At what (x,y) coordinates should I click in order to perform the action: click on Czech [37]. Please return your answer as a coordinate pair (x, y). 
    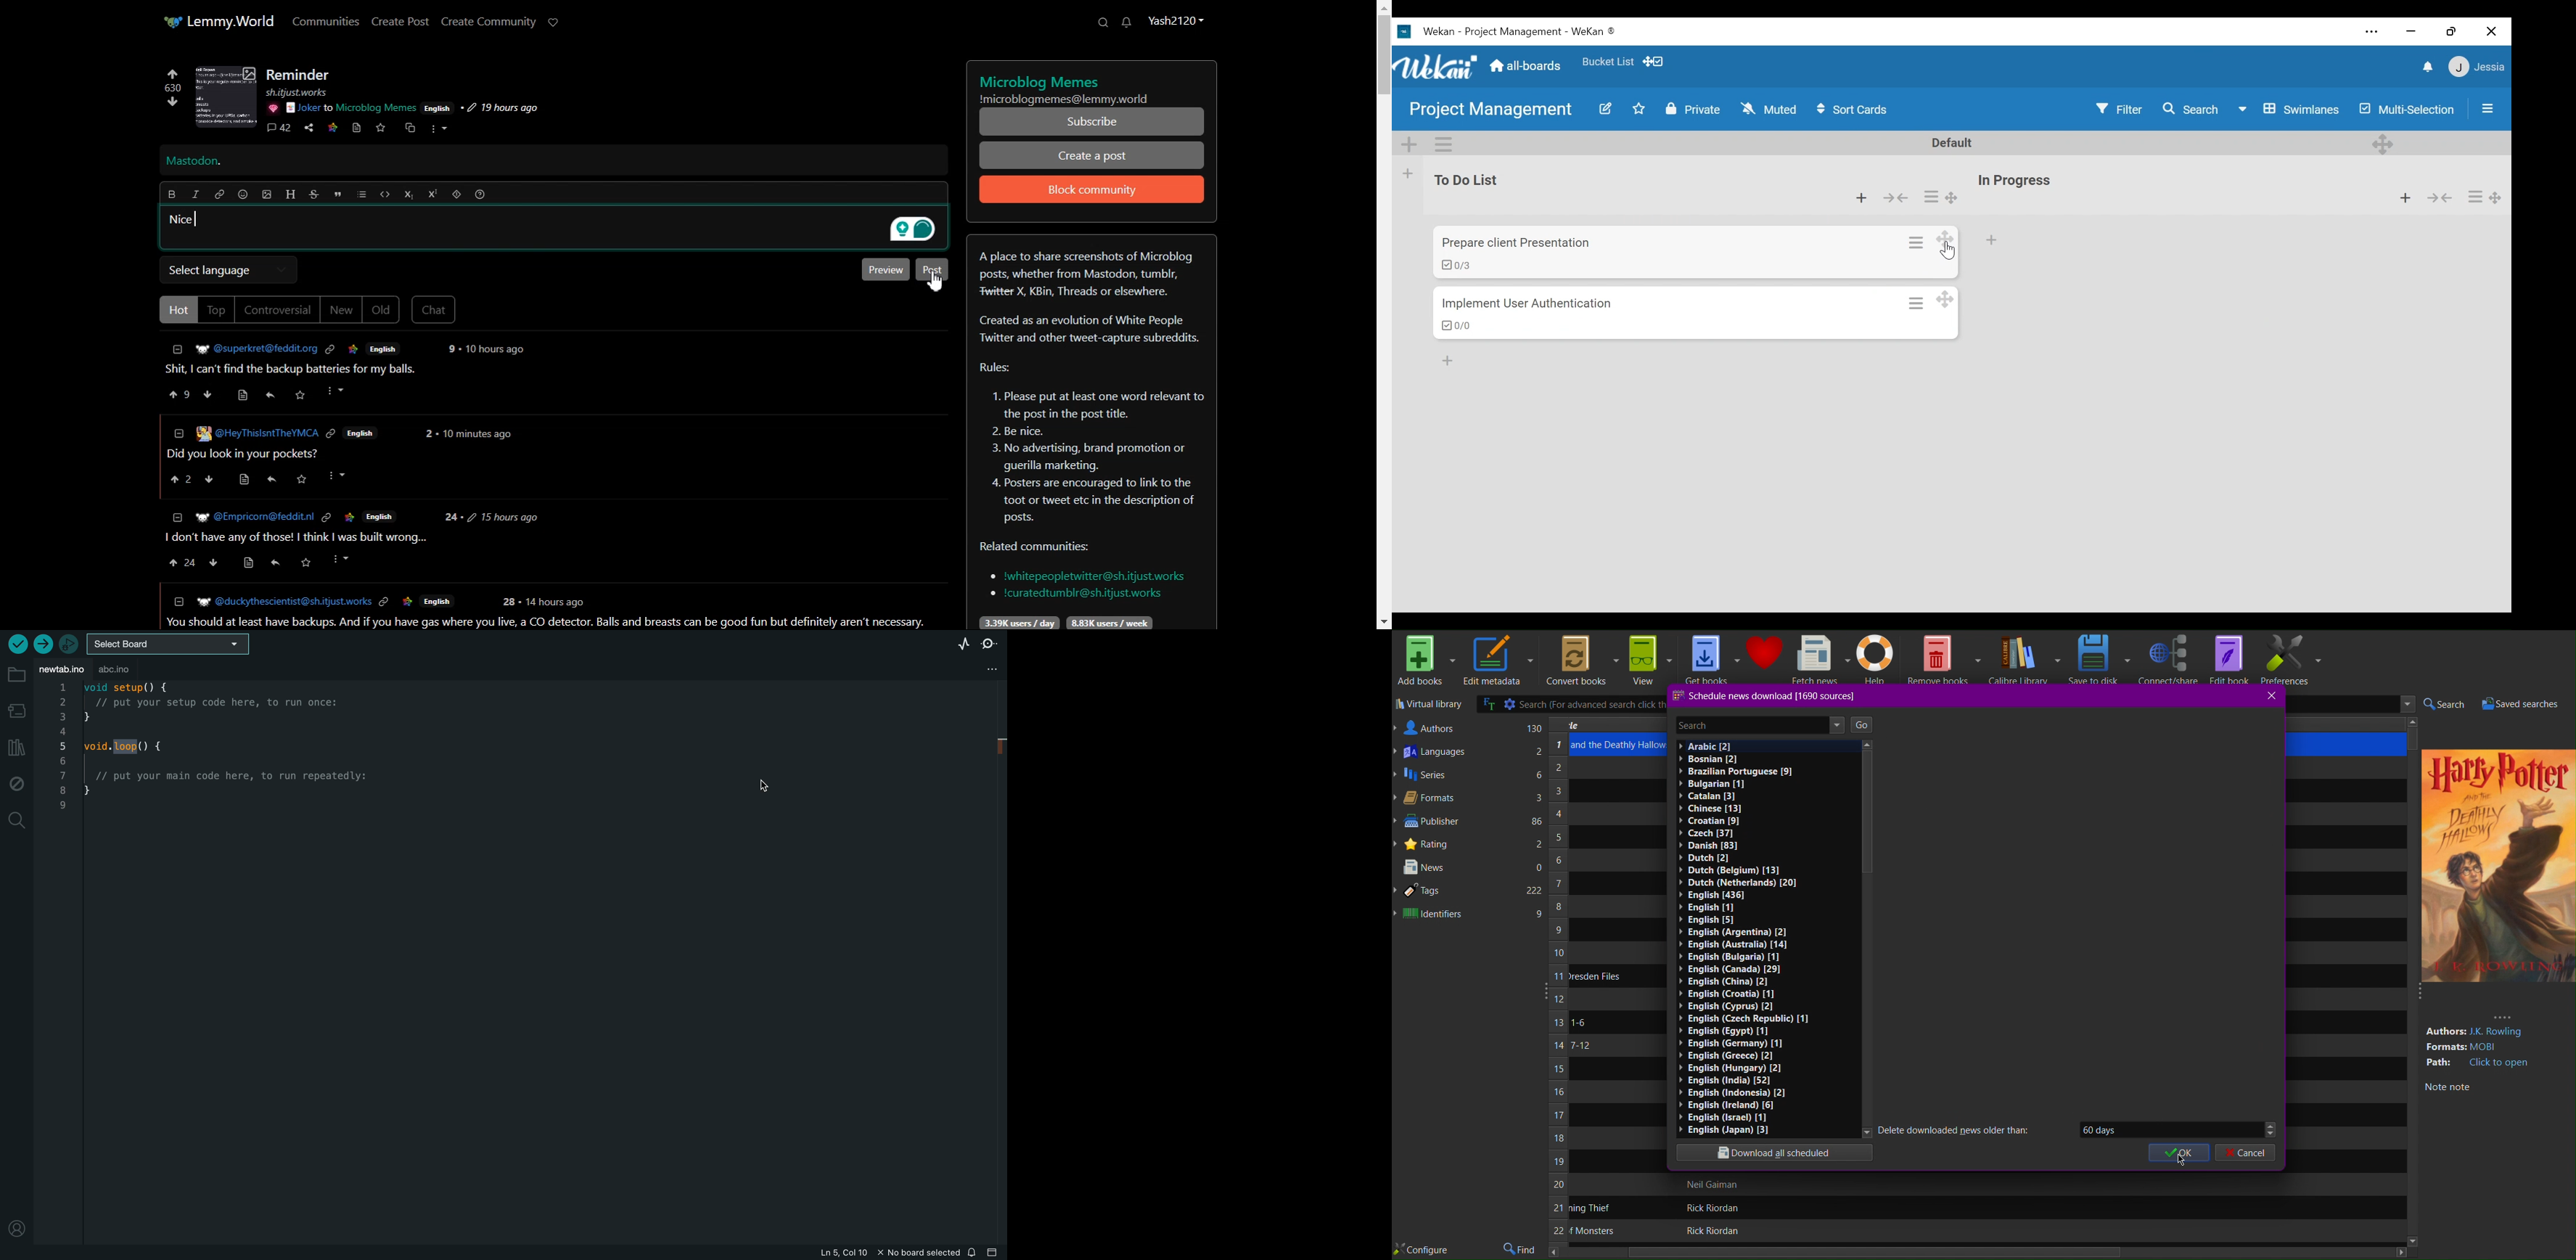
    Looking at the image, I should click on (1709, 833).